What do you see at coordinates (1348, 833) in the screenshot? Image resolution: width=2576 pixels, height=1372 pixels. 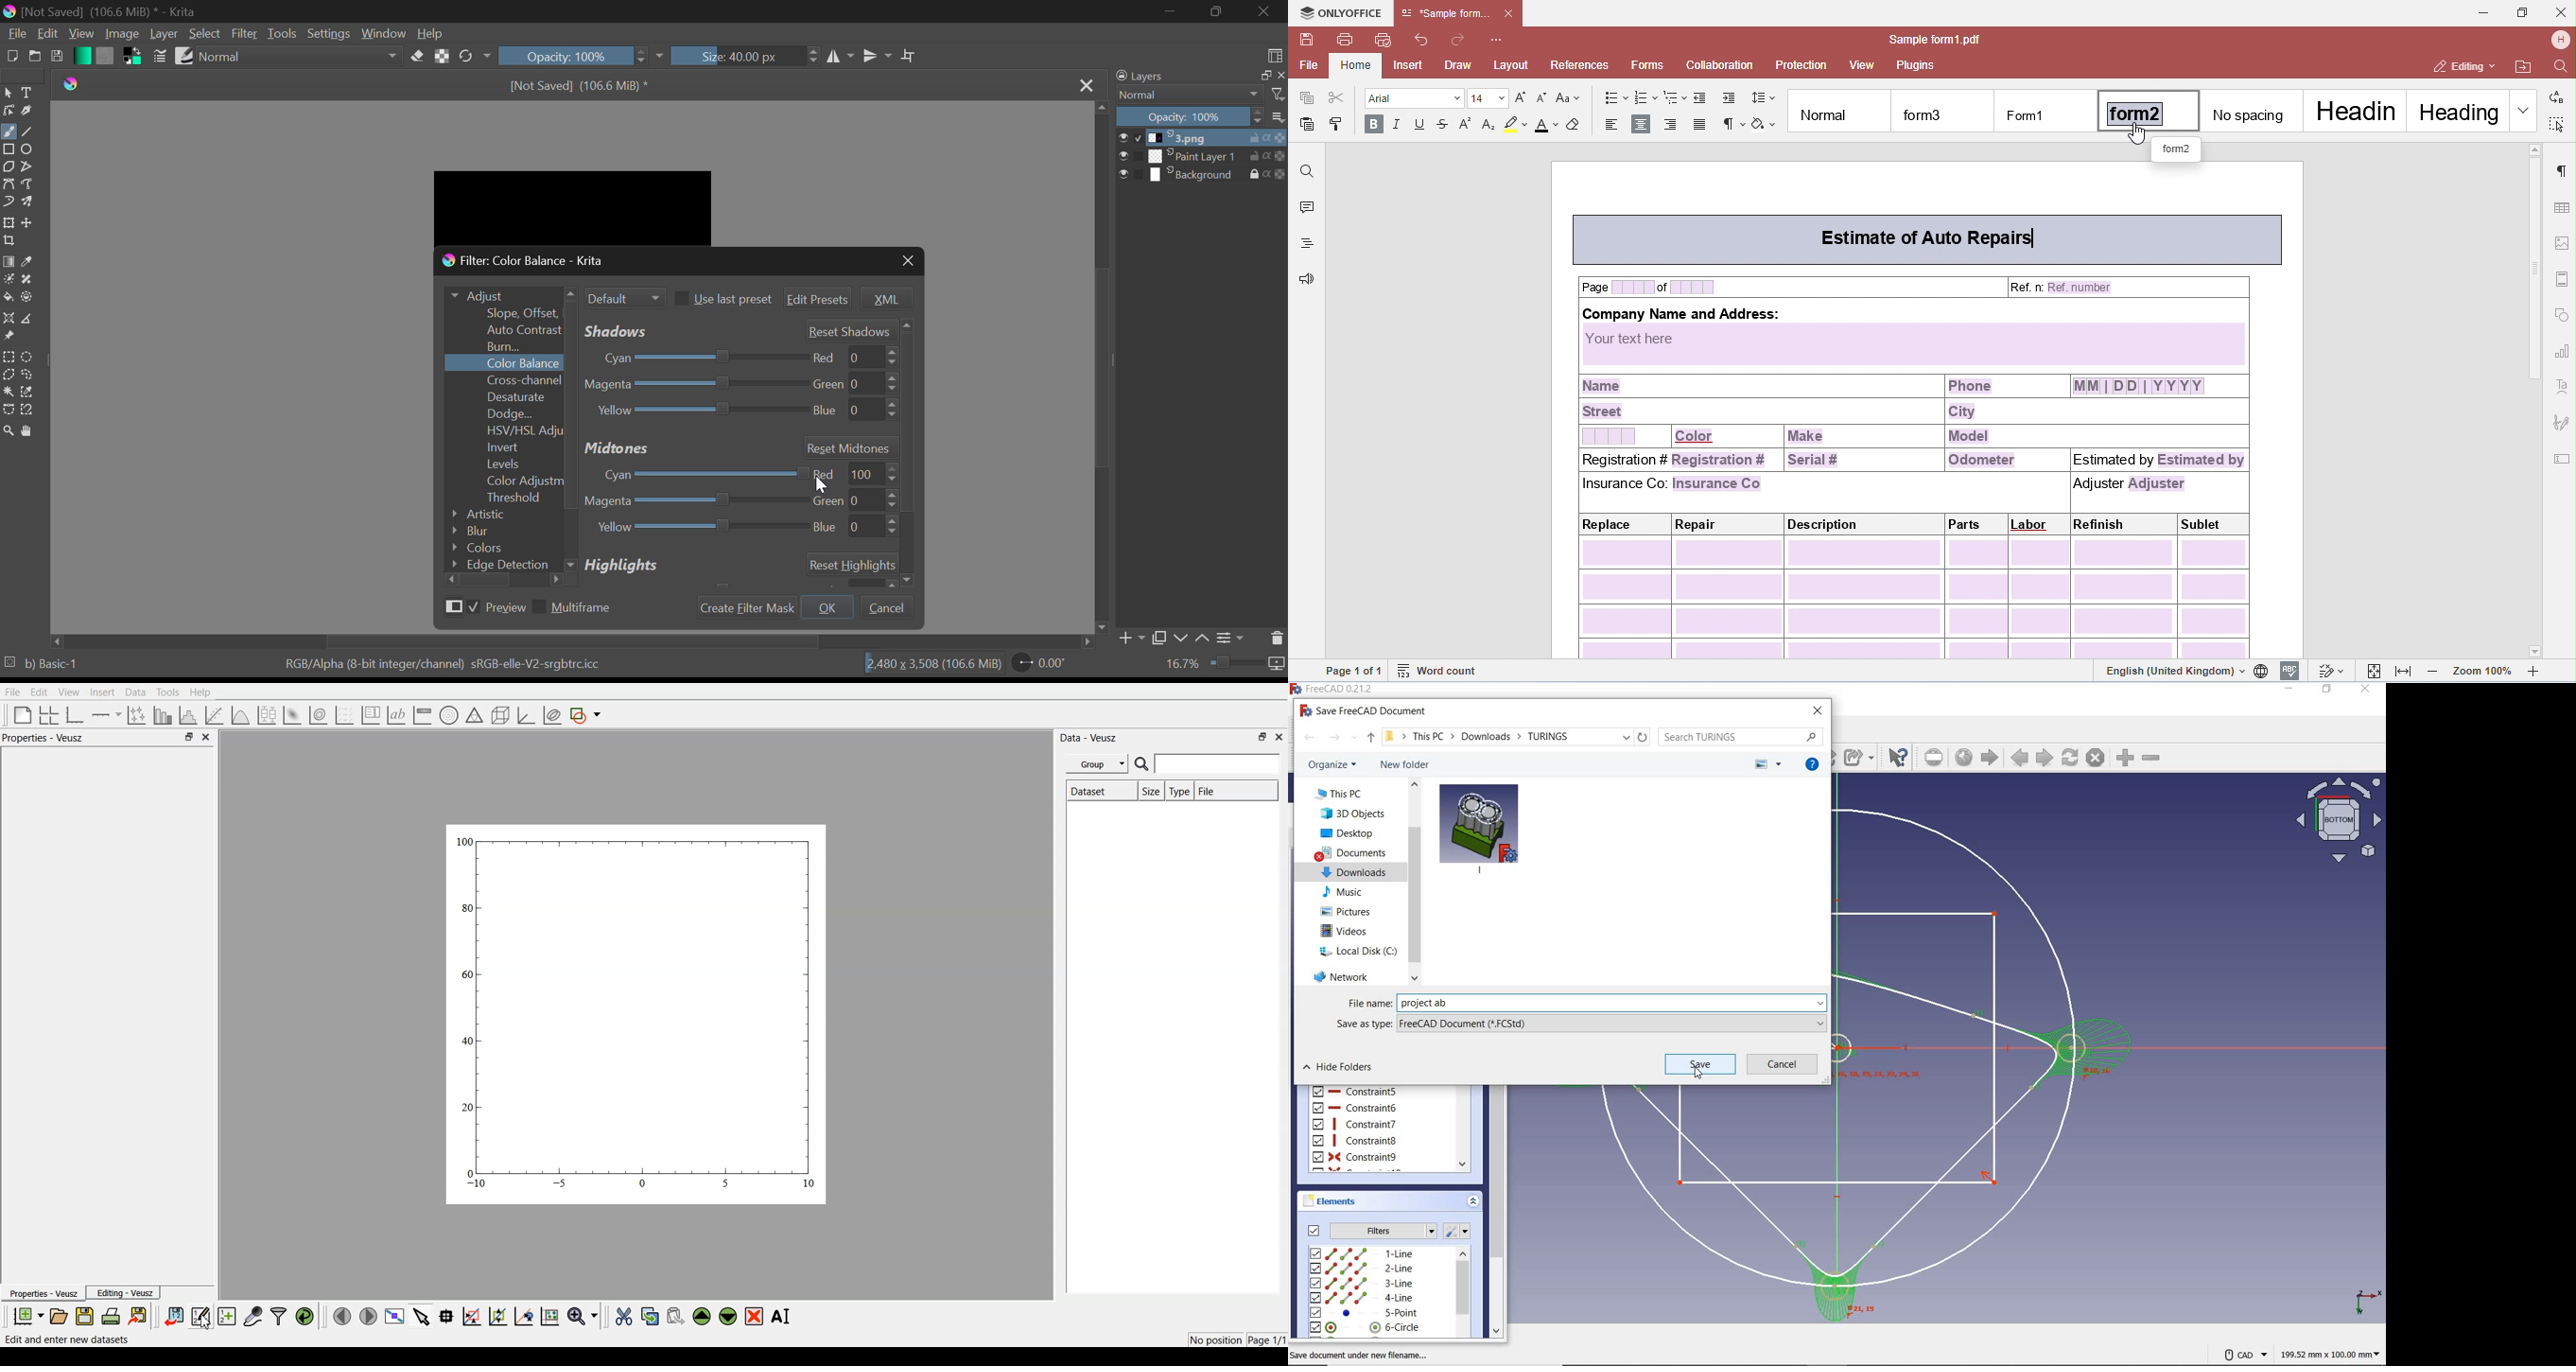 I see `desktop` at bounding box center [1348, 833].